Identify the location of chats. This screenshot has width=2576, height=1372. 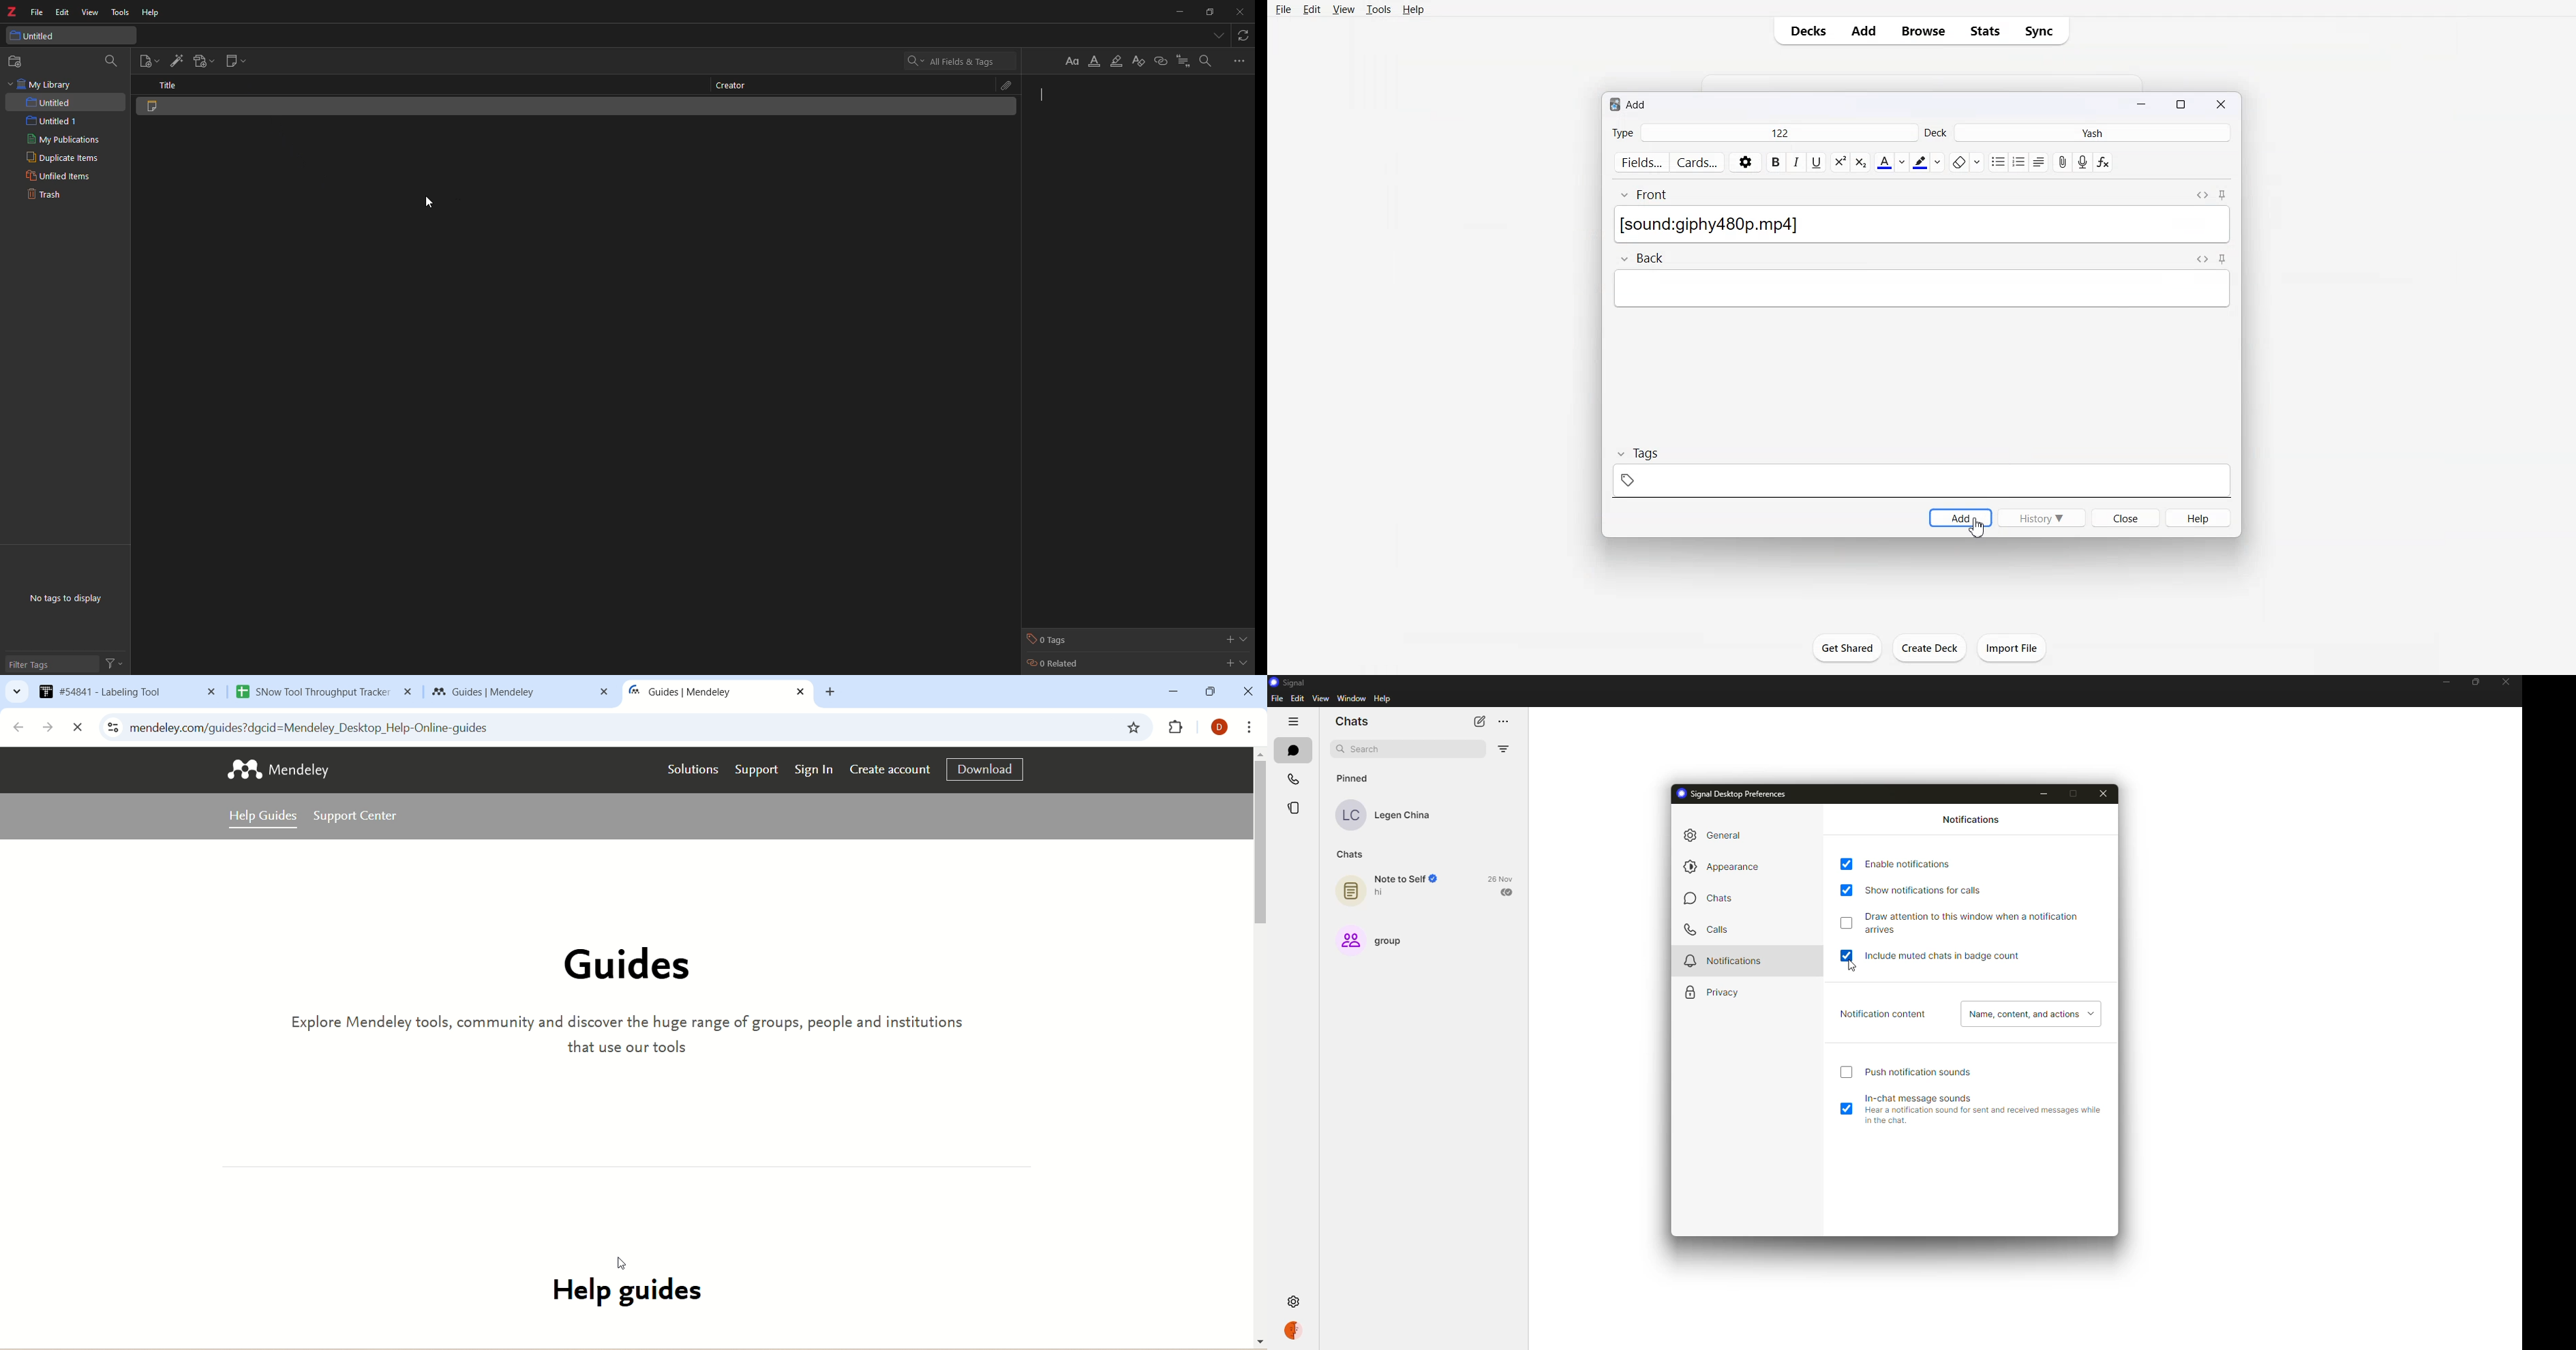
(1293, 749).